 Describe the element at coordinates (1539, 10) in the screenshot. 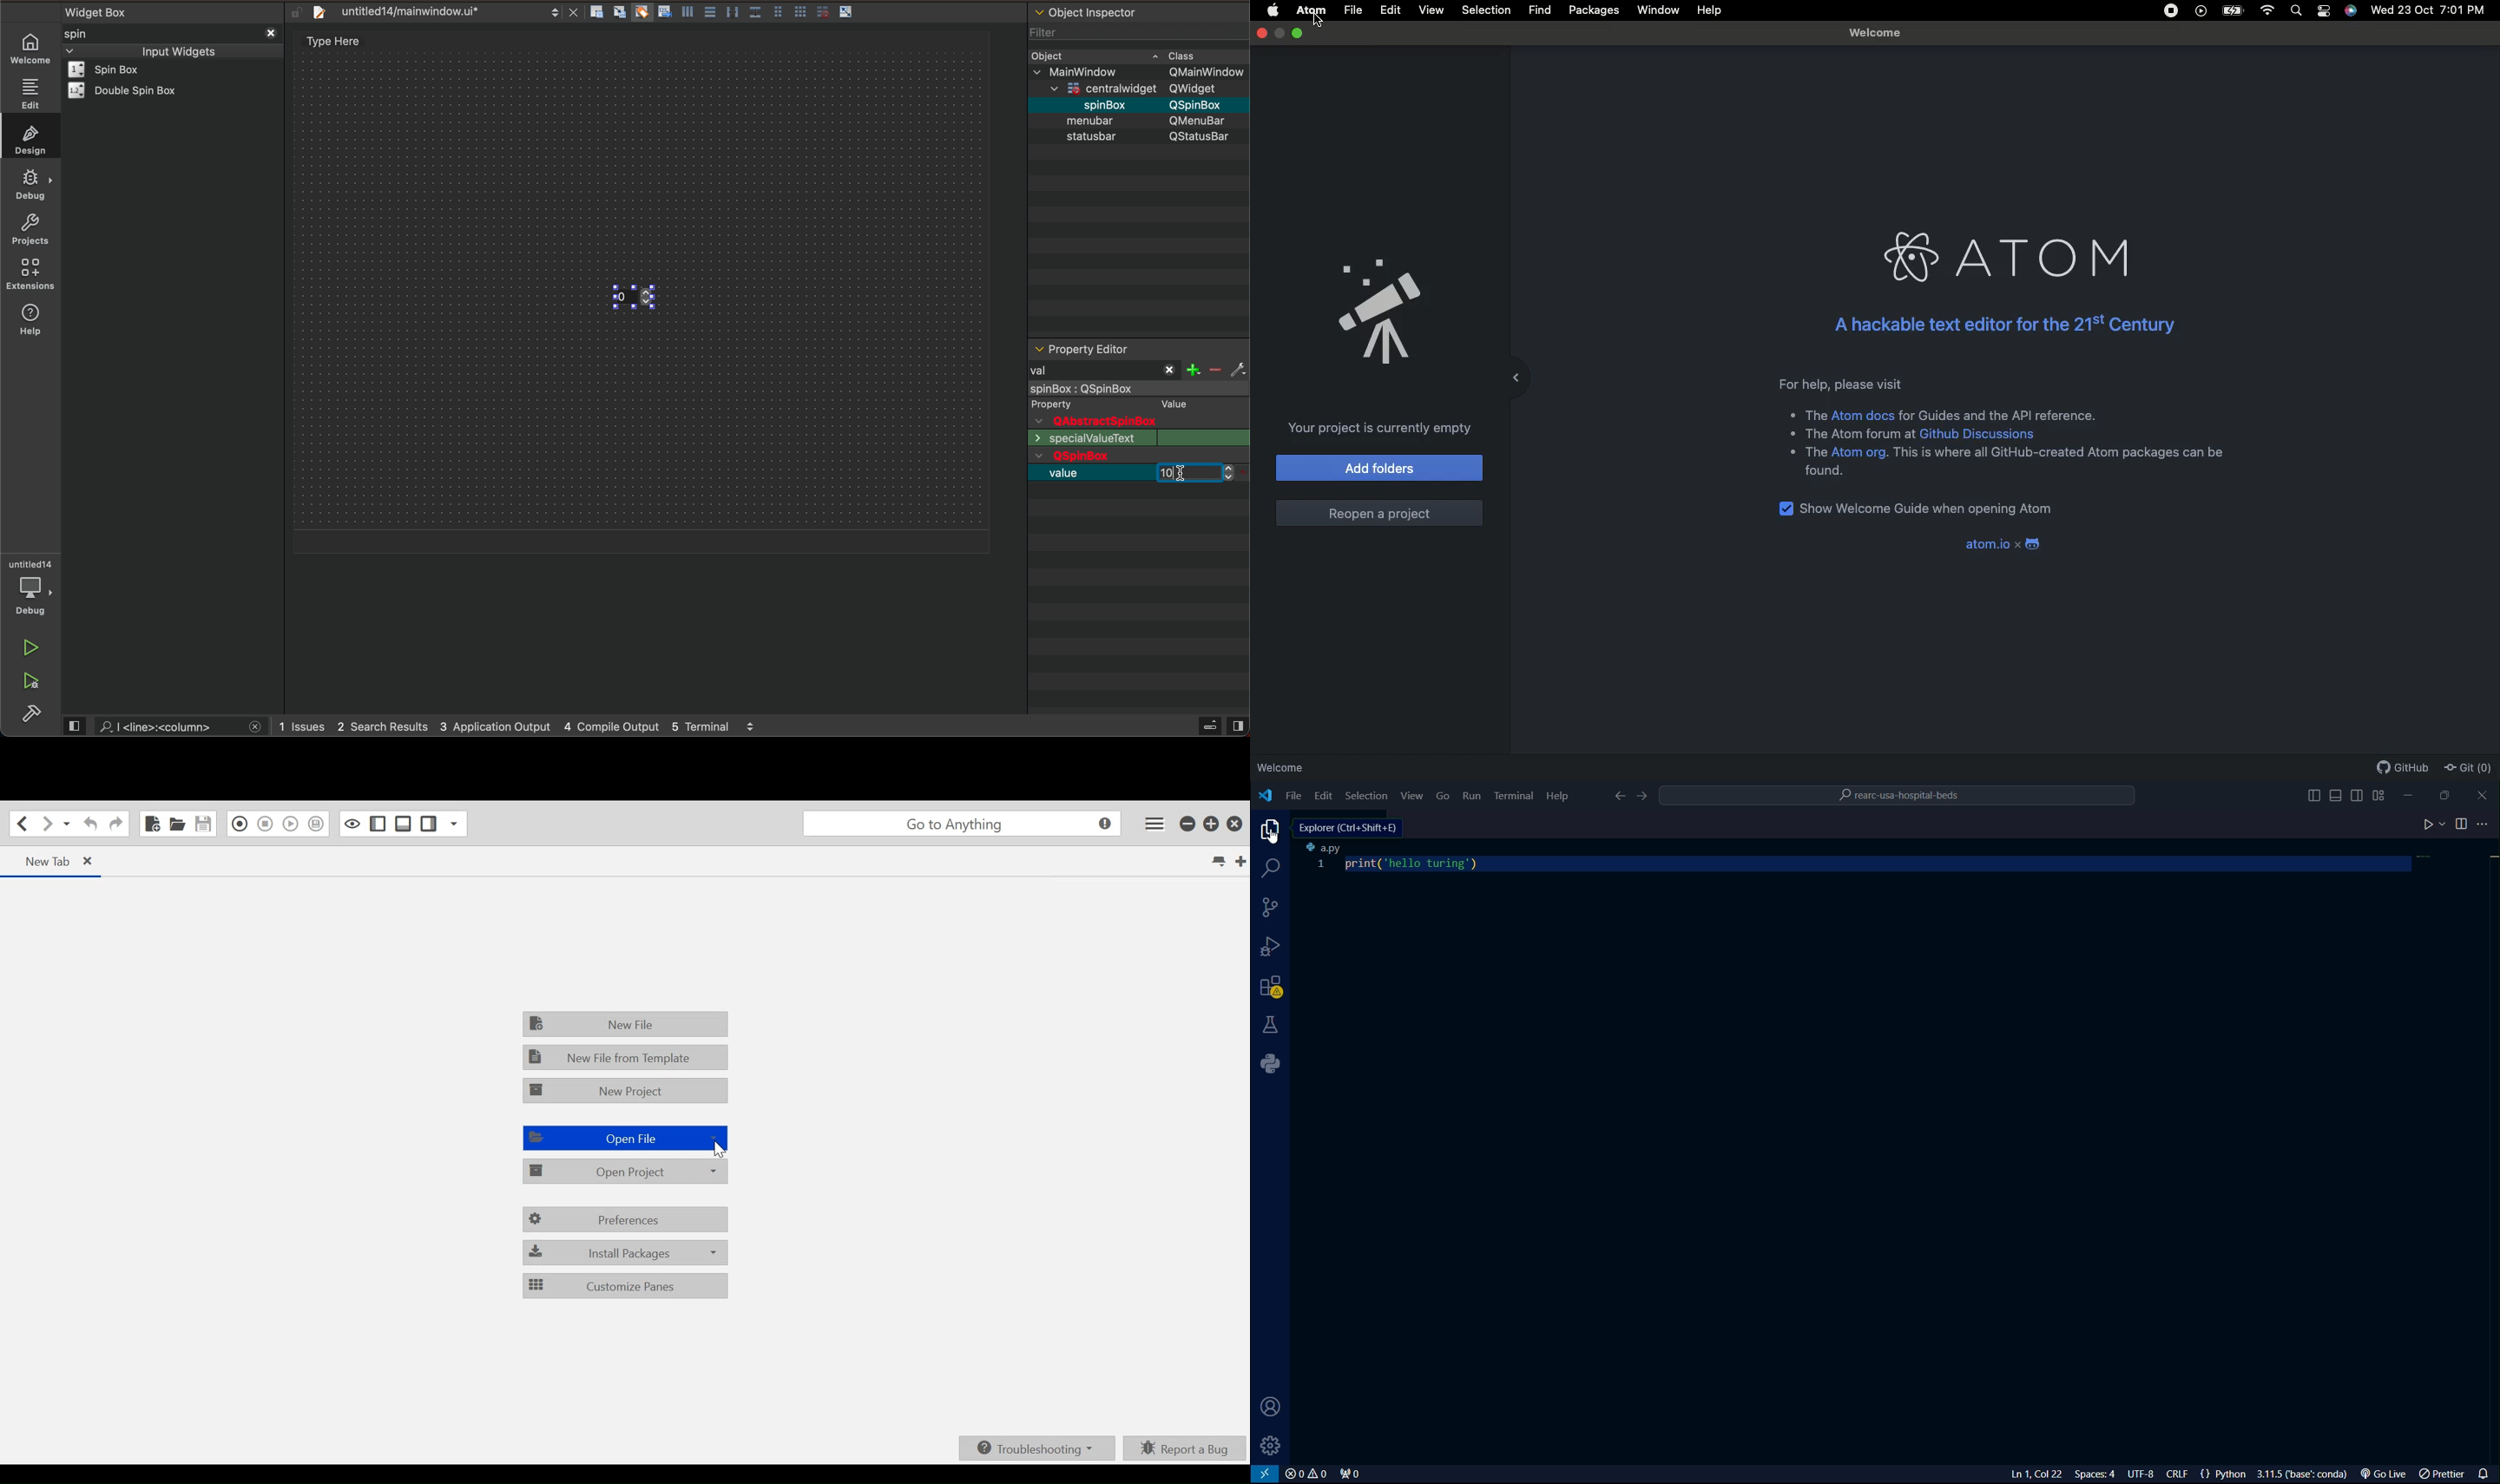

I see `Find` at that location.